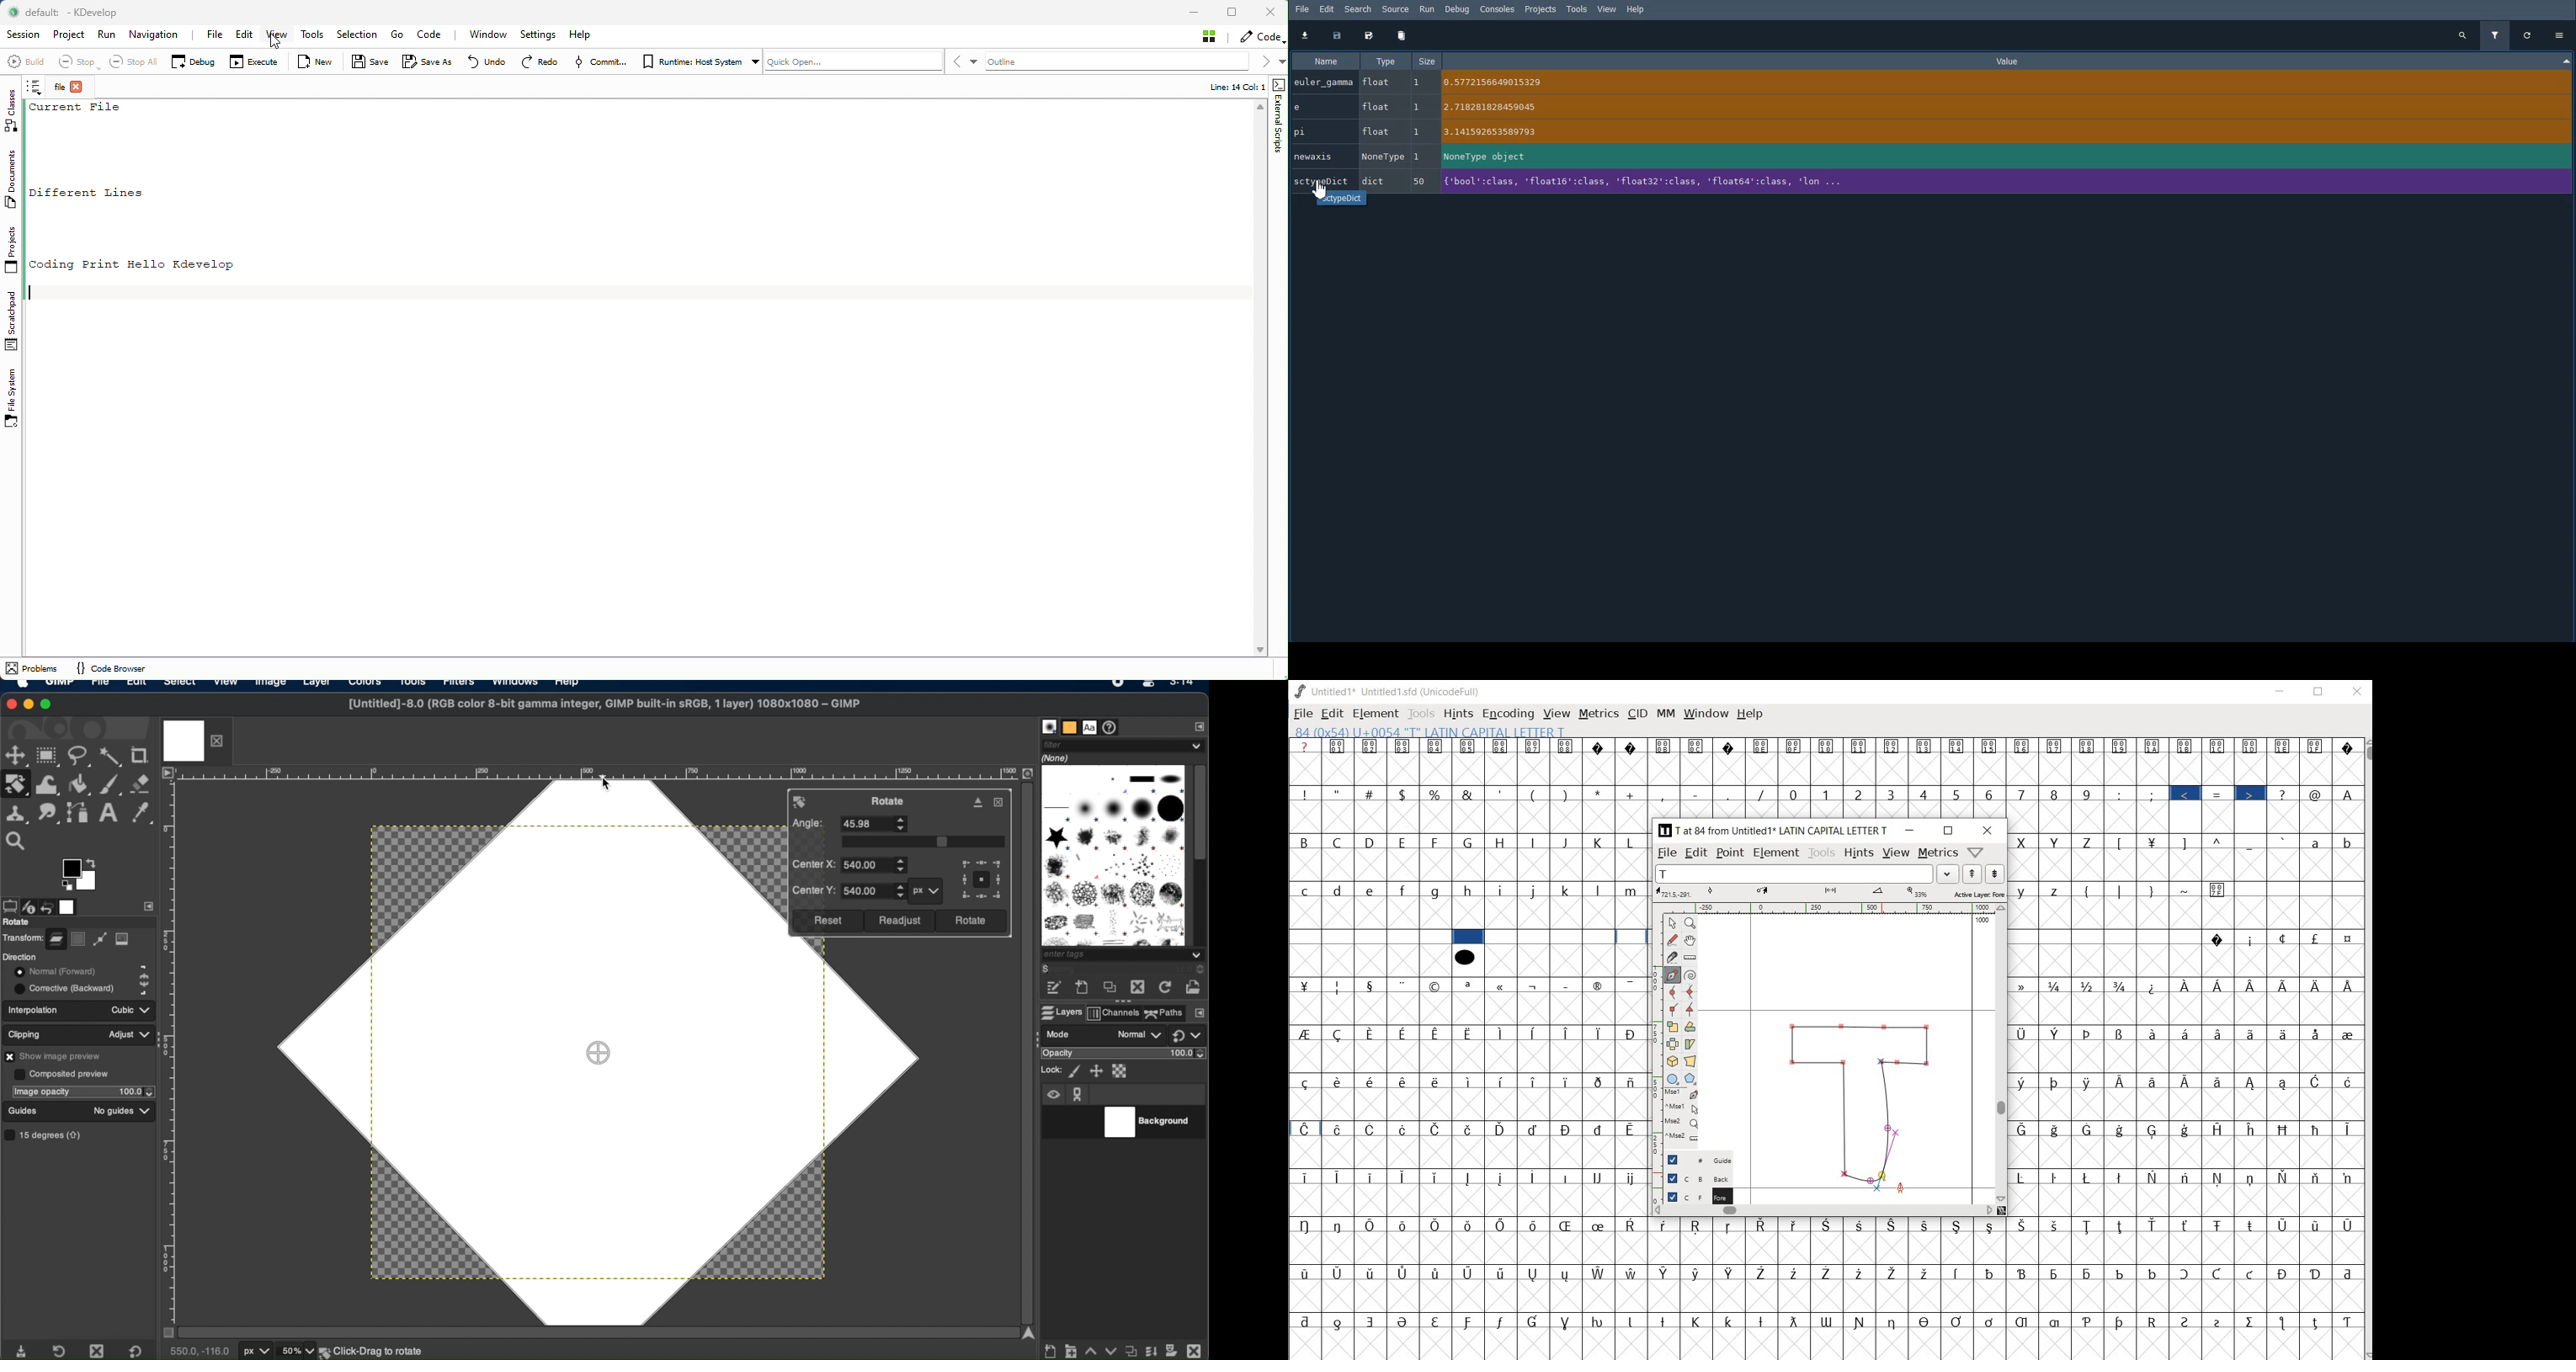 This screenshot has height=1372, width=2576. I want to click on I, so click(1535, 843).